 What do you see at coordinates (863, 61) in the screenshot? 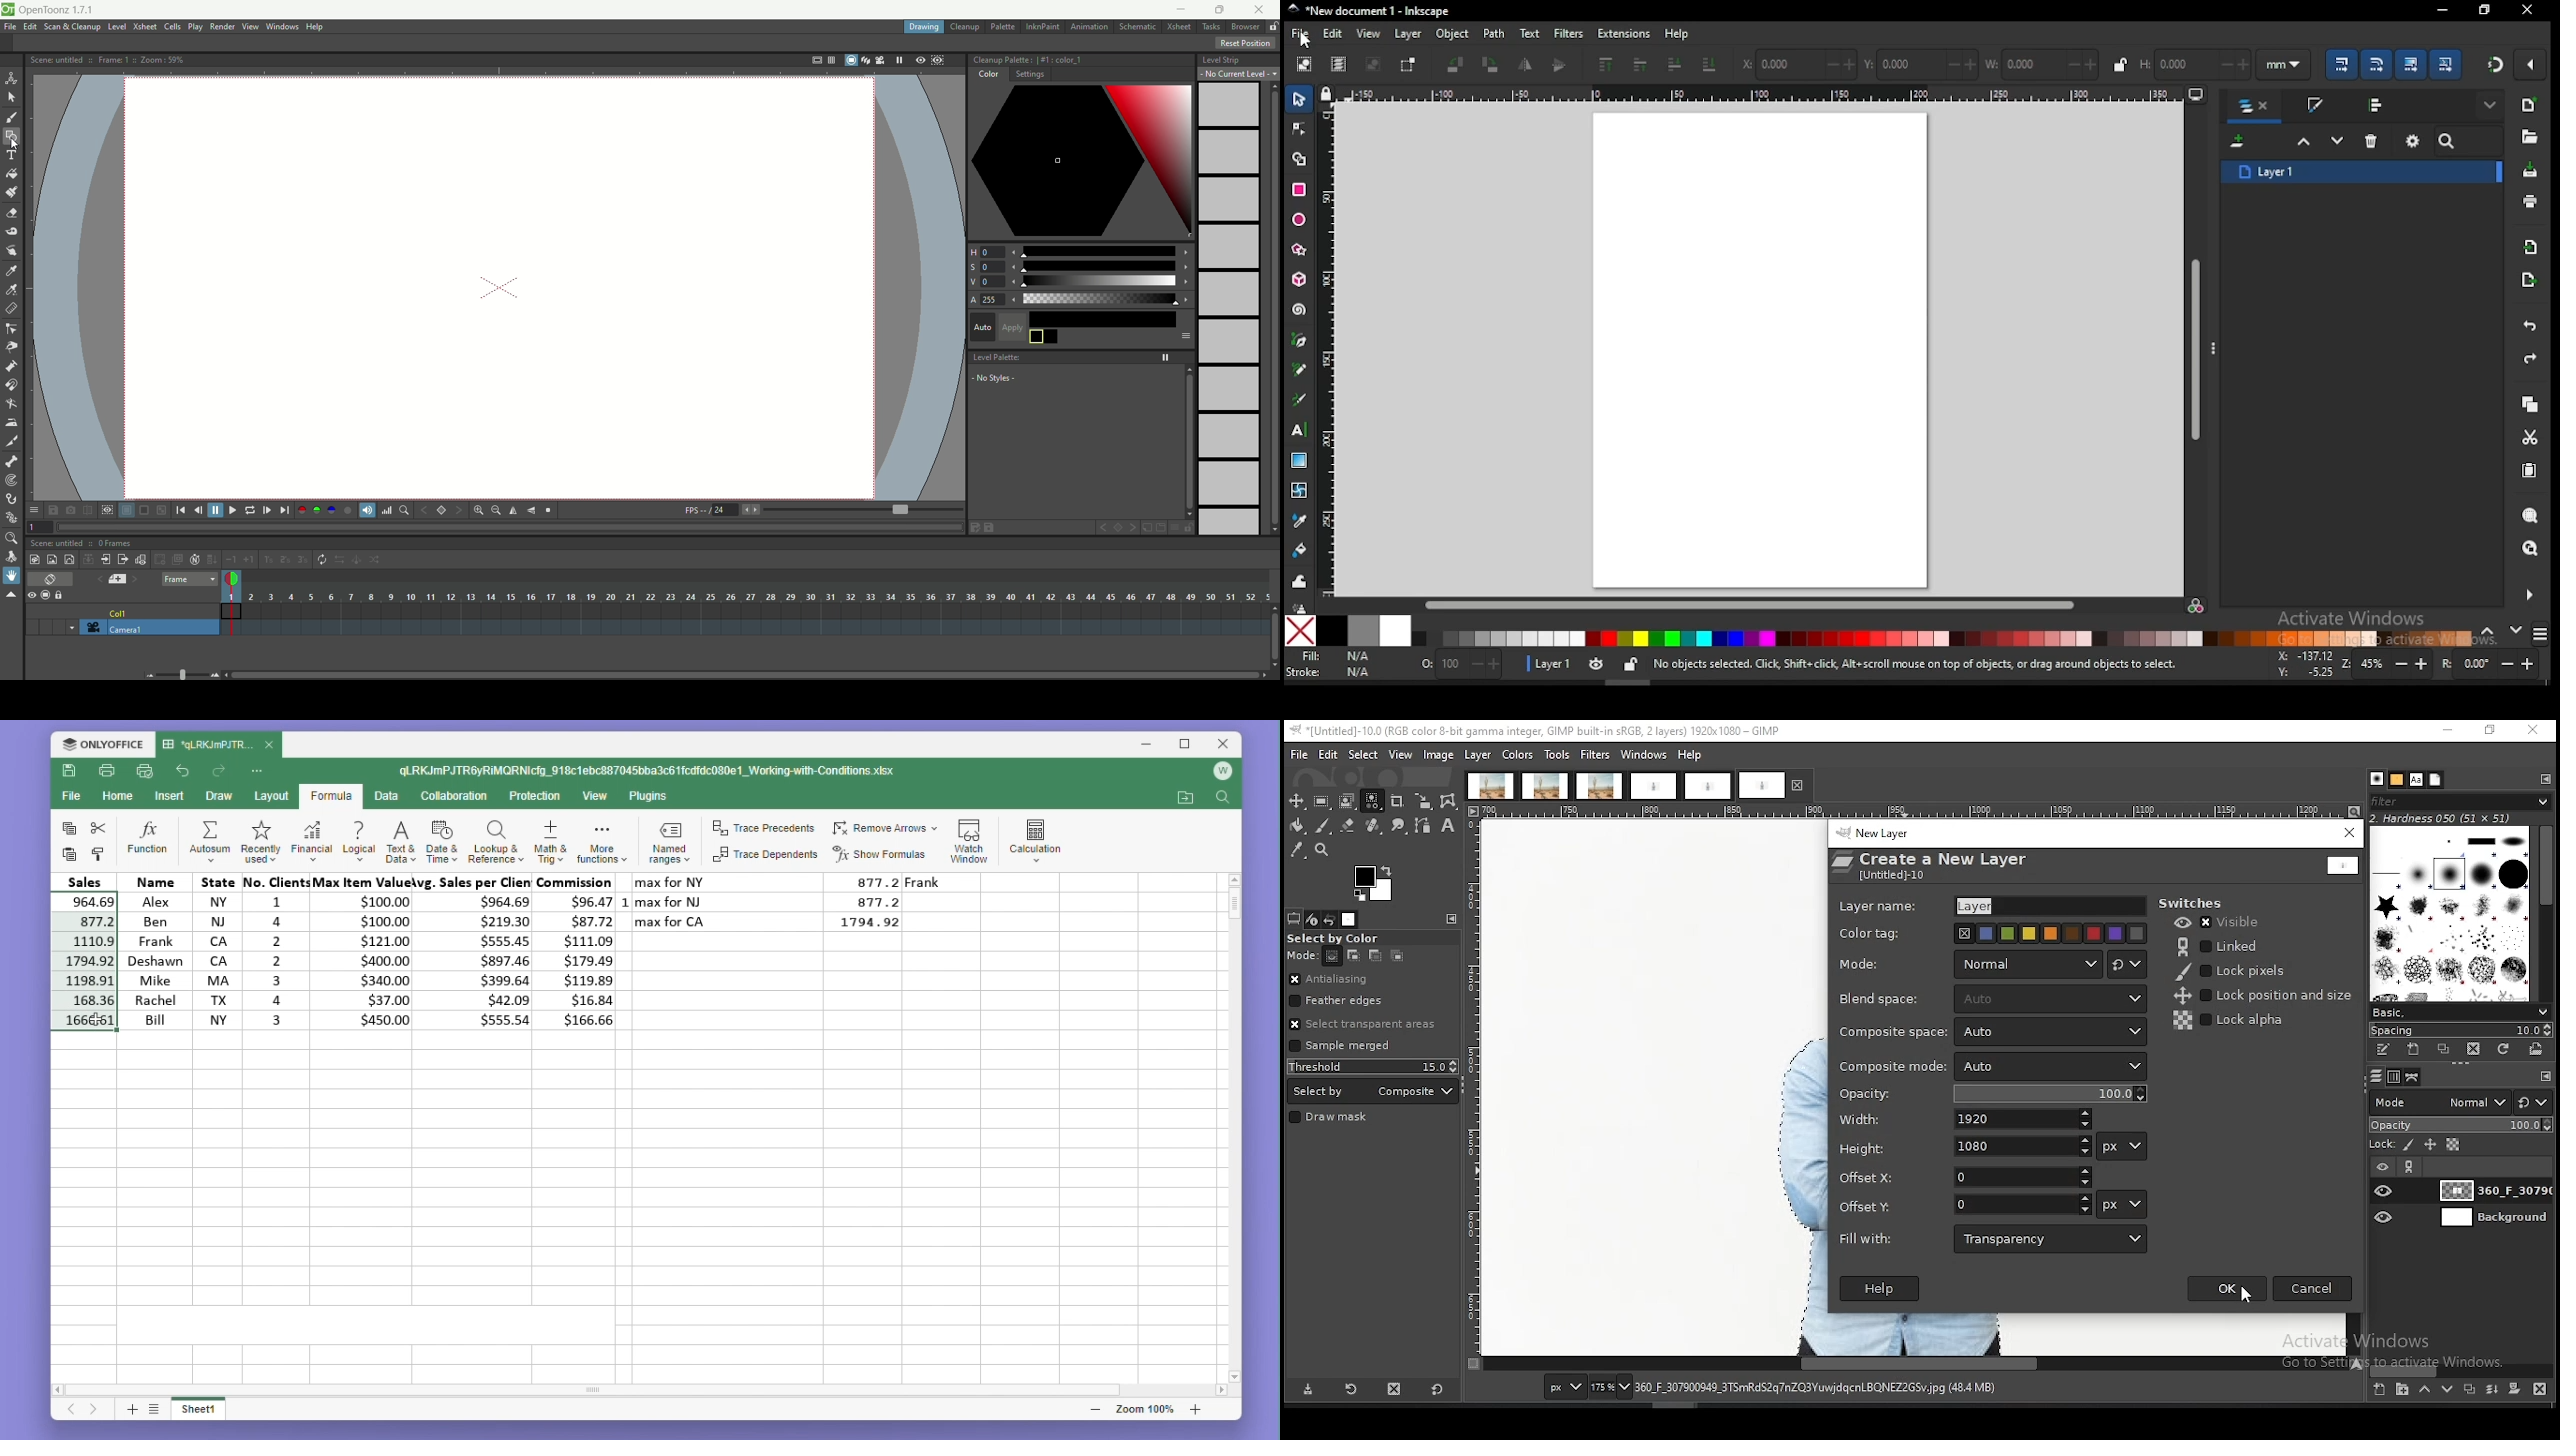
I see `3D view` at bounding box center [863, 61].